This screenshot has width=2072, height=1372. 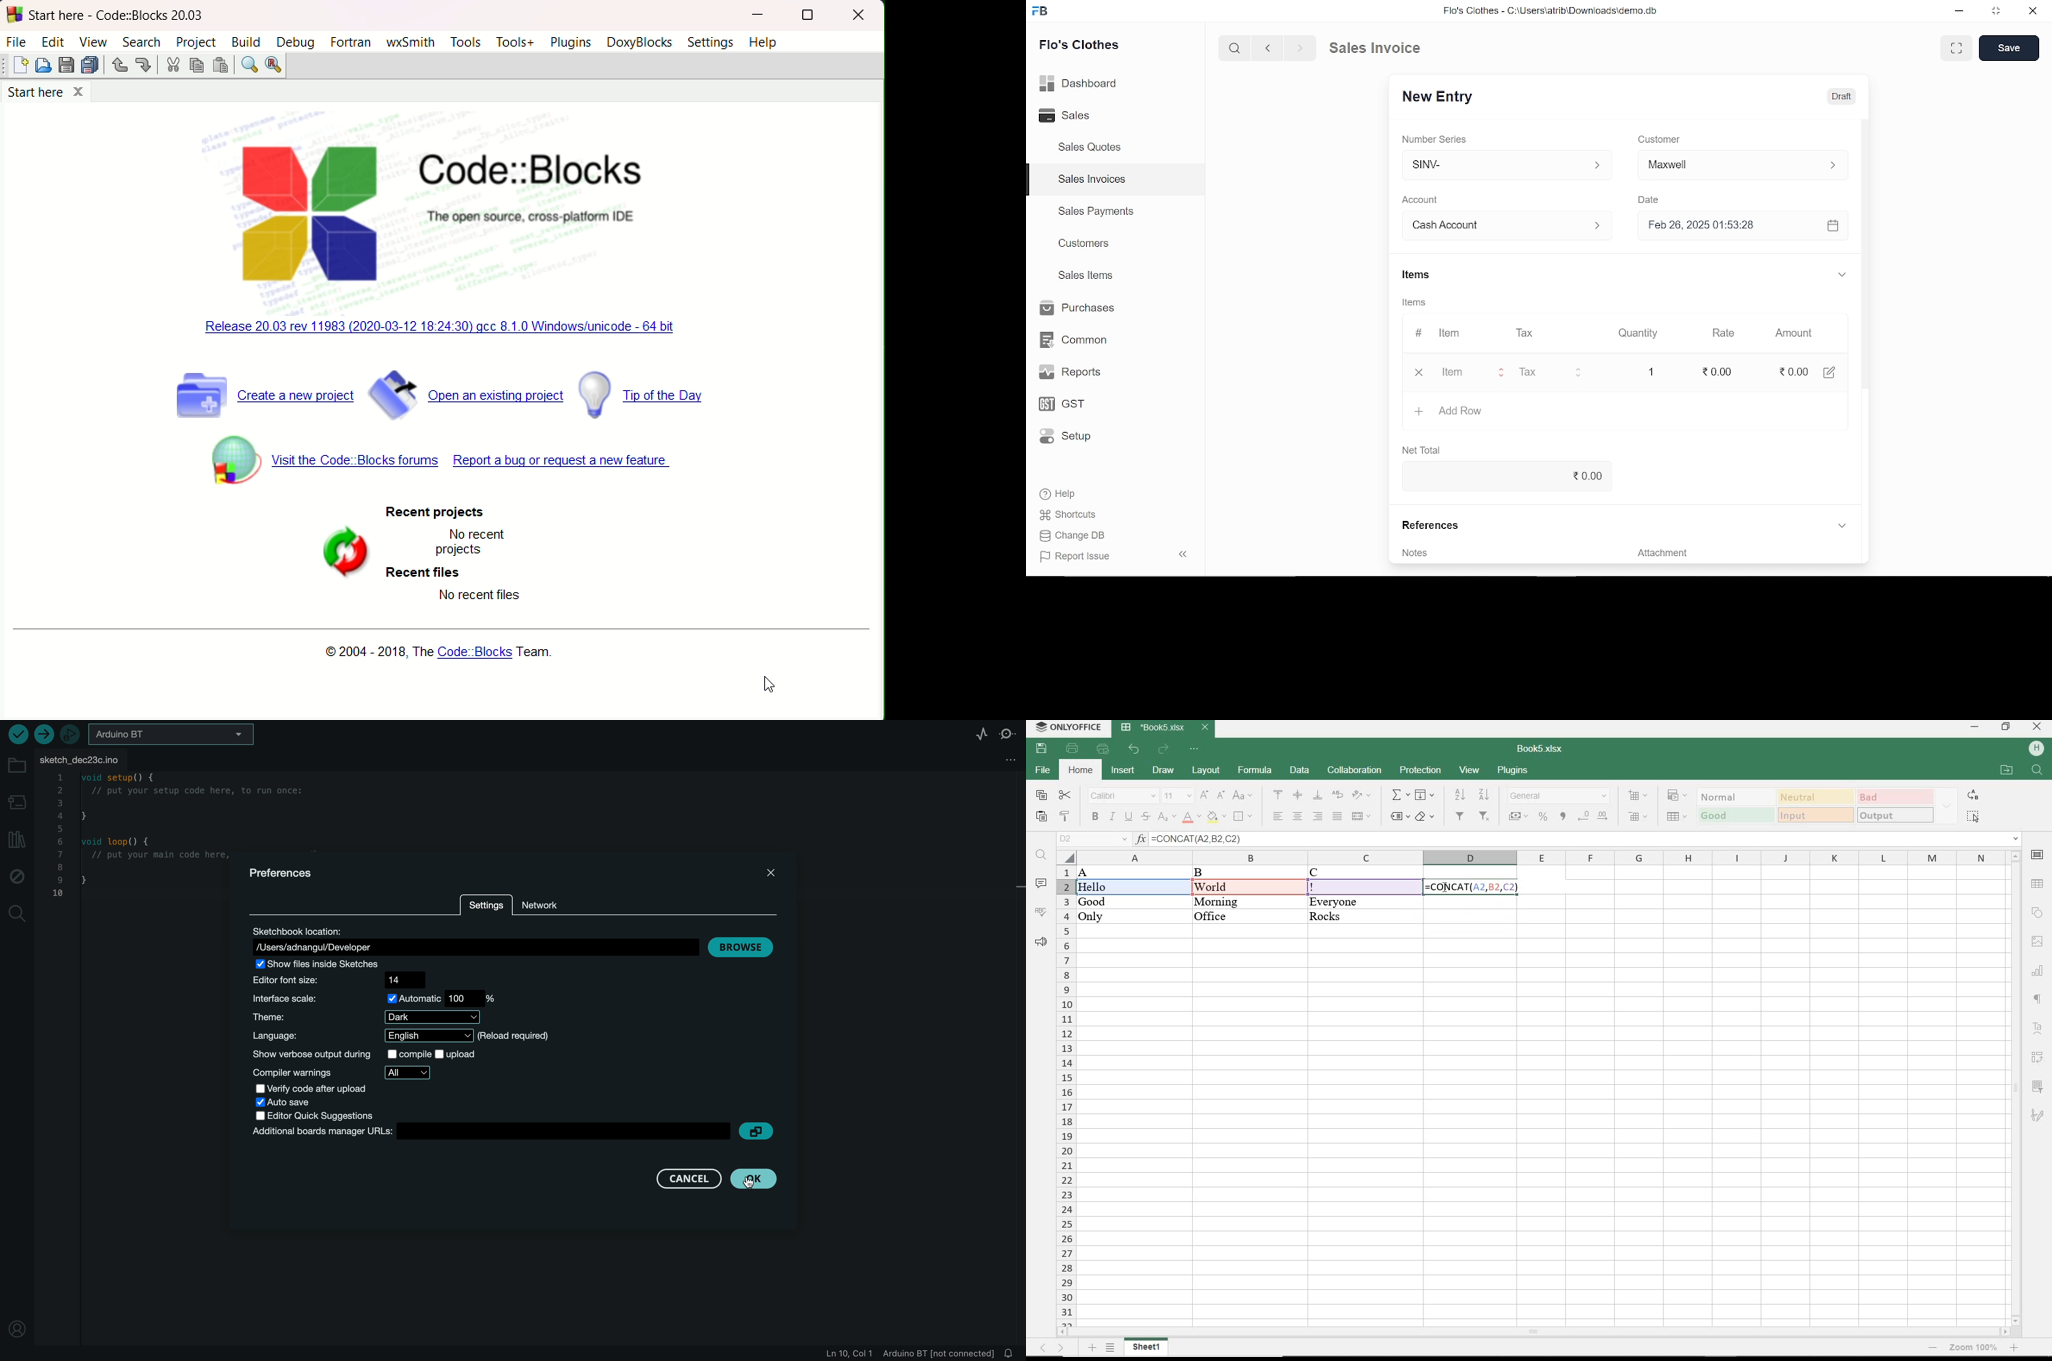 What do you see at coordinates (1743, 164) in the screenshot?
I see `Customer` at bounding box center [1743, 164].